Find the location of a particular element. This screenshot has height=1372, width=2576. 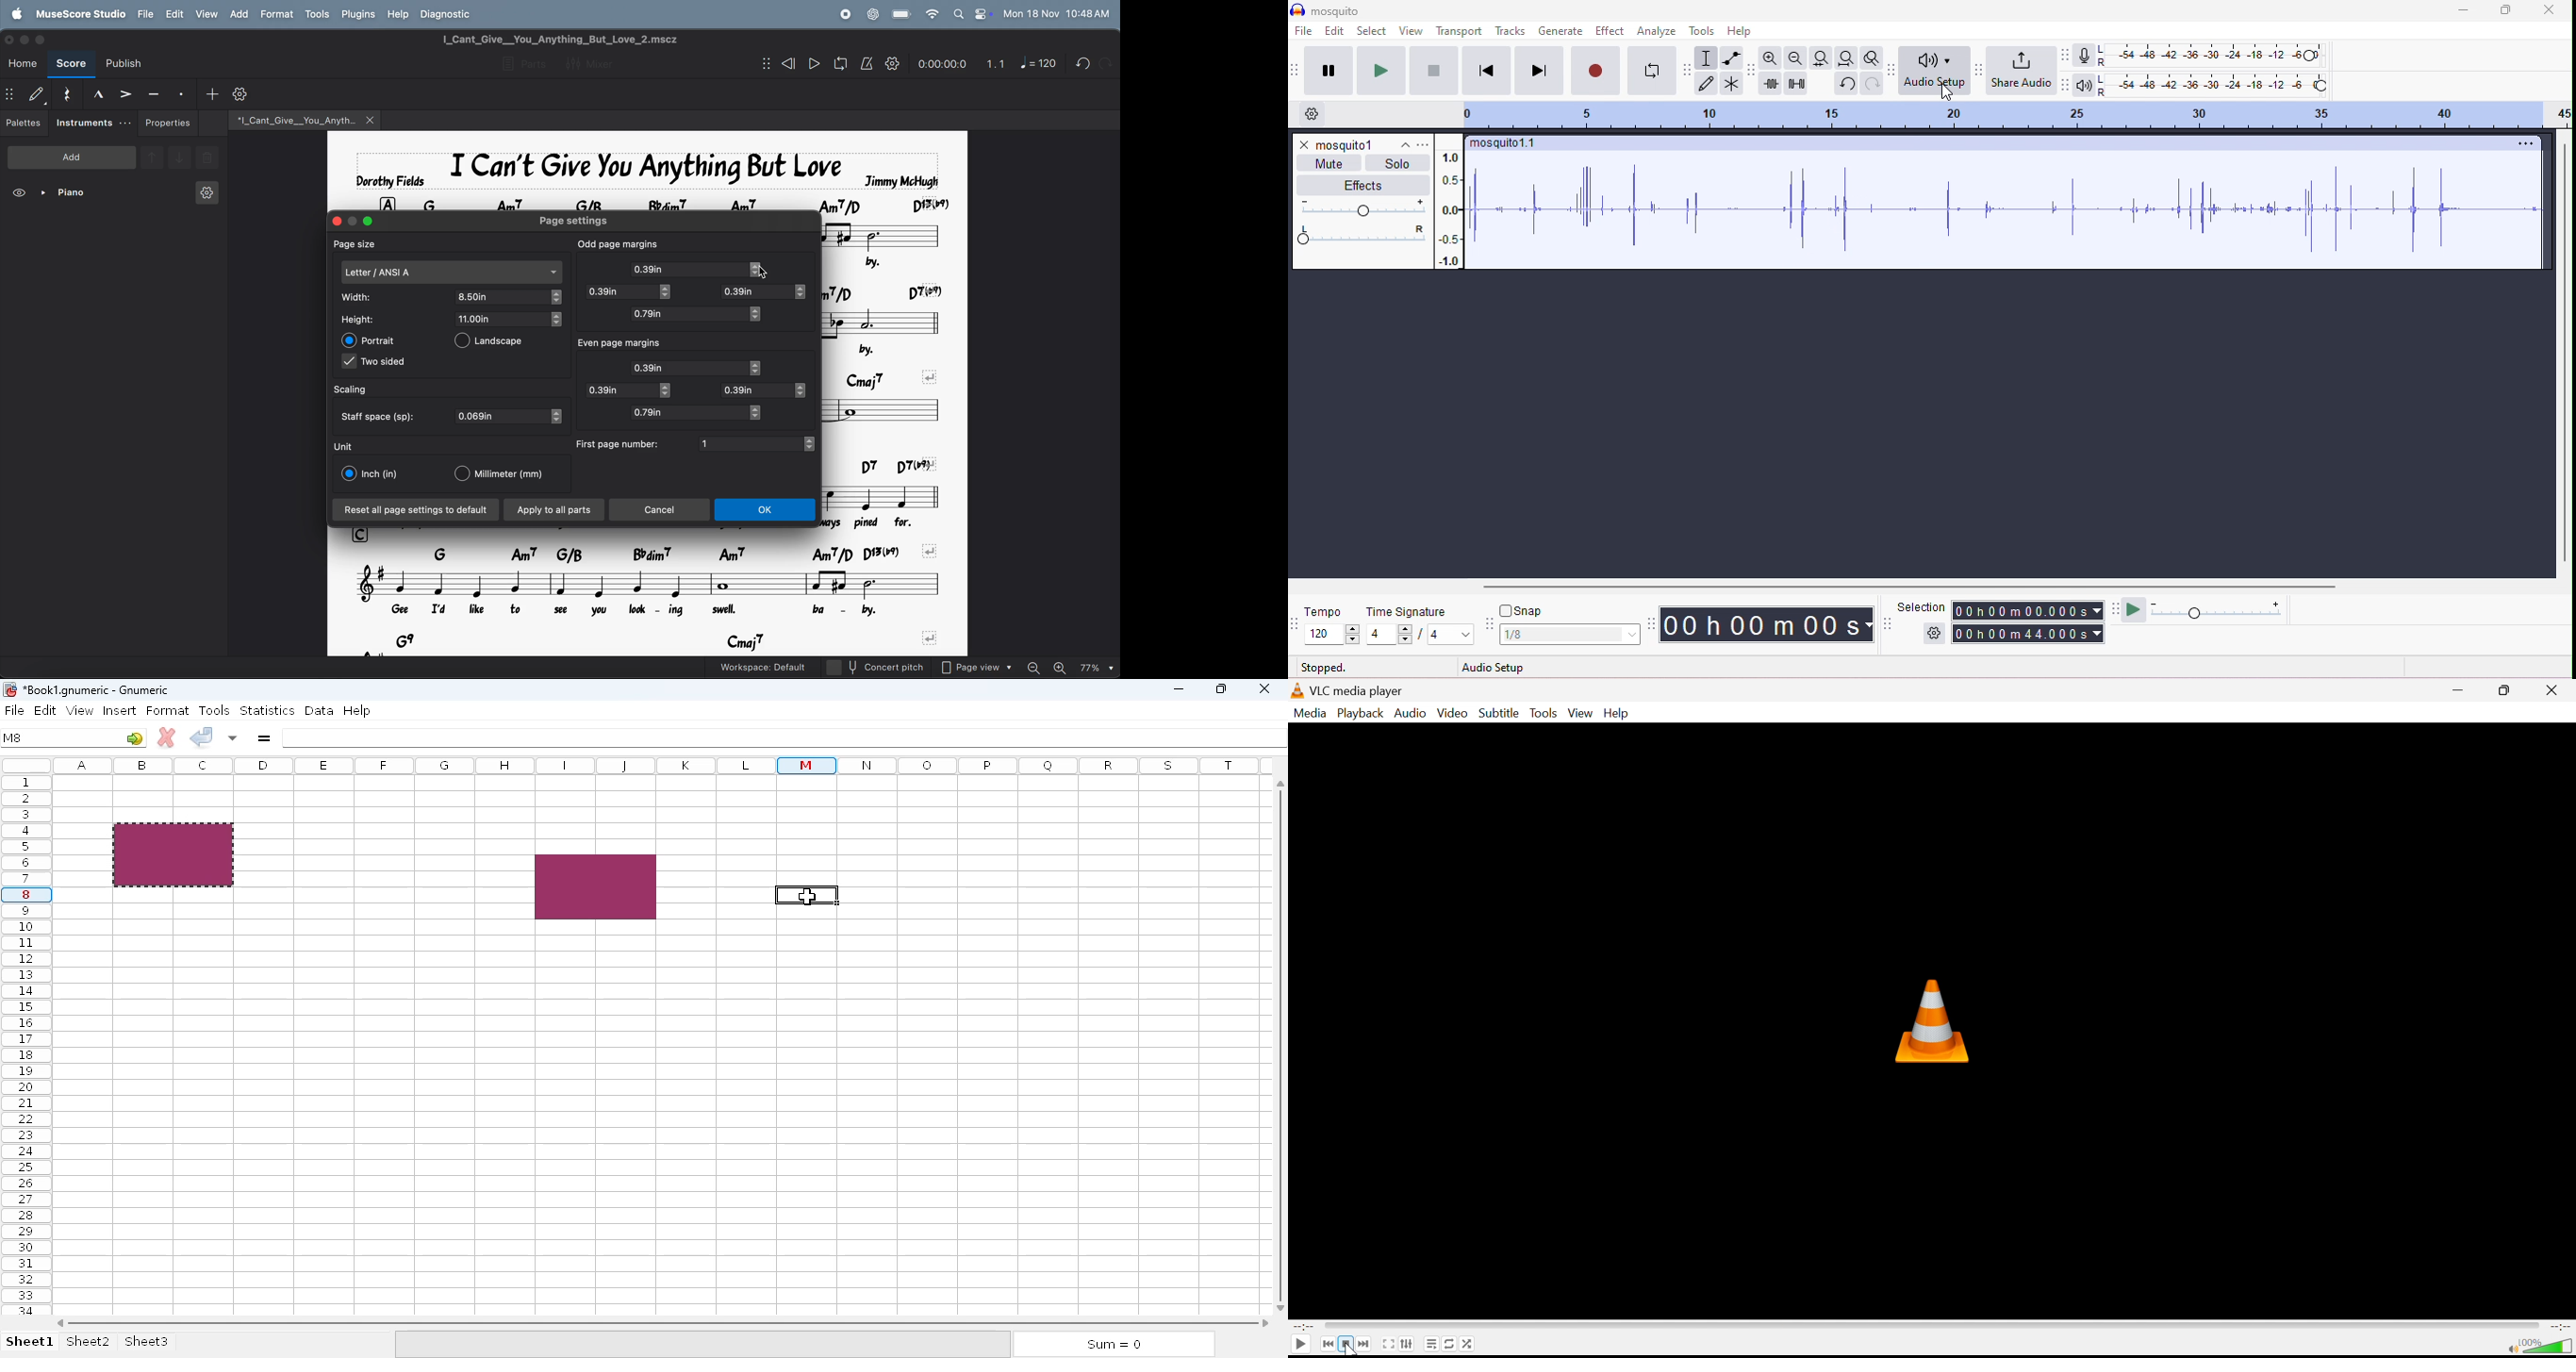

draw is located at coordinates (1707, 85).